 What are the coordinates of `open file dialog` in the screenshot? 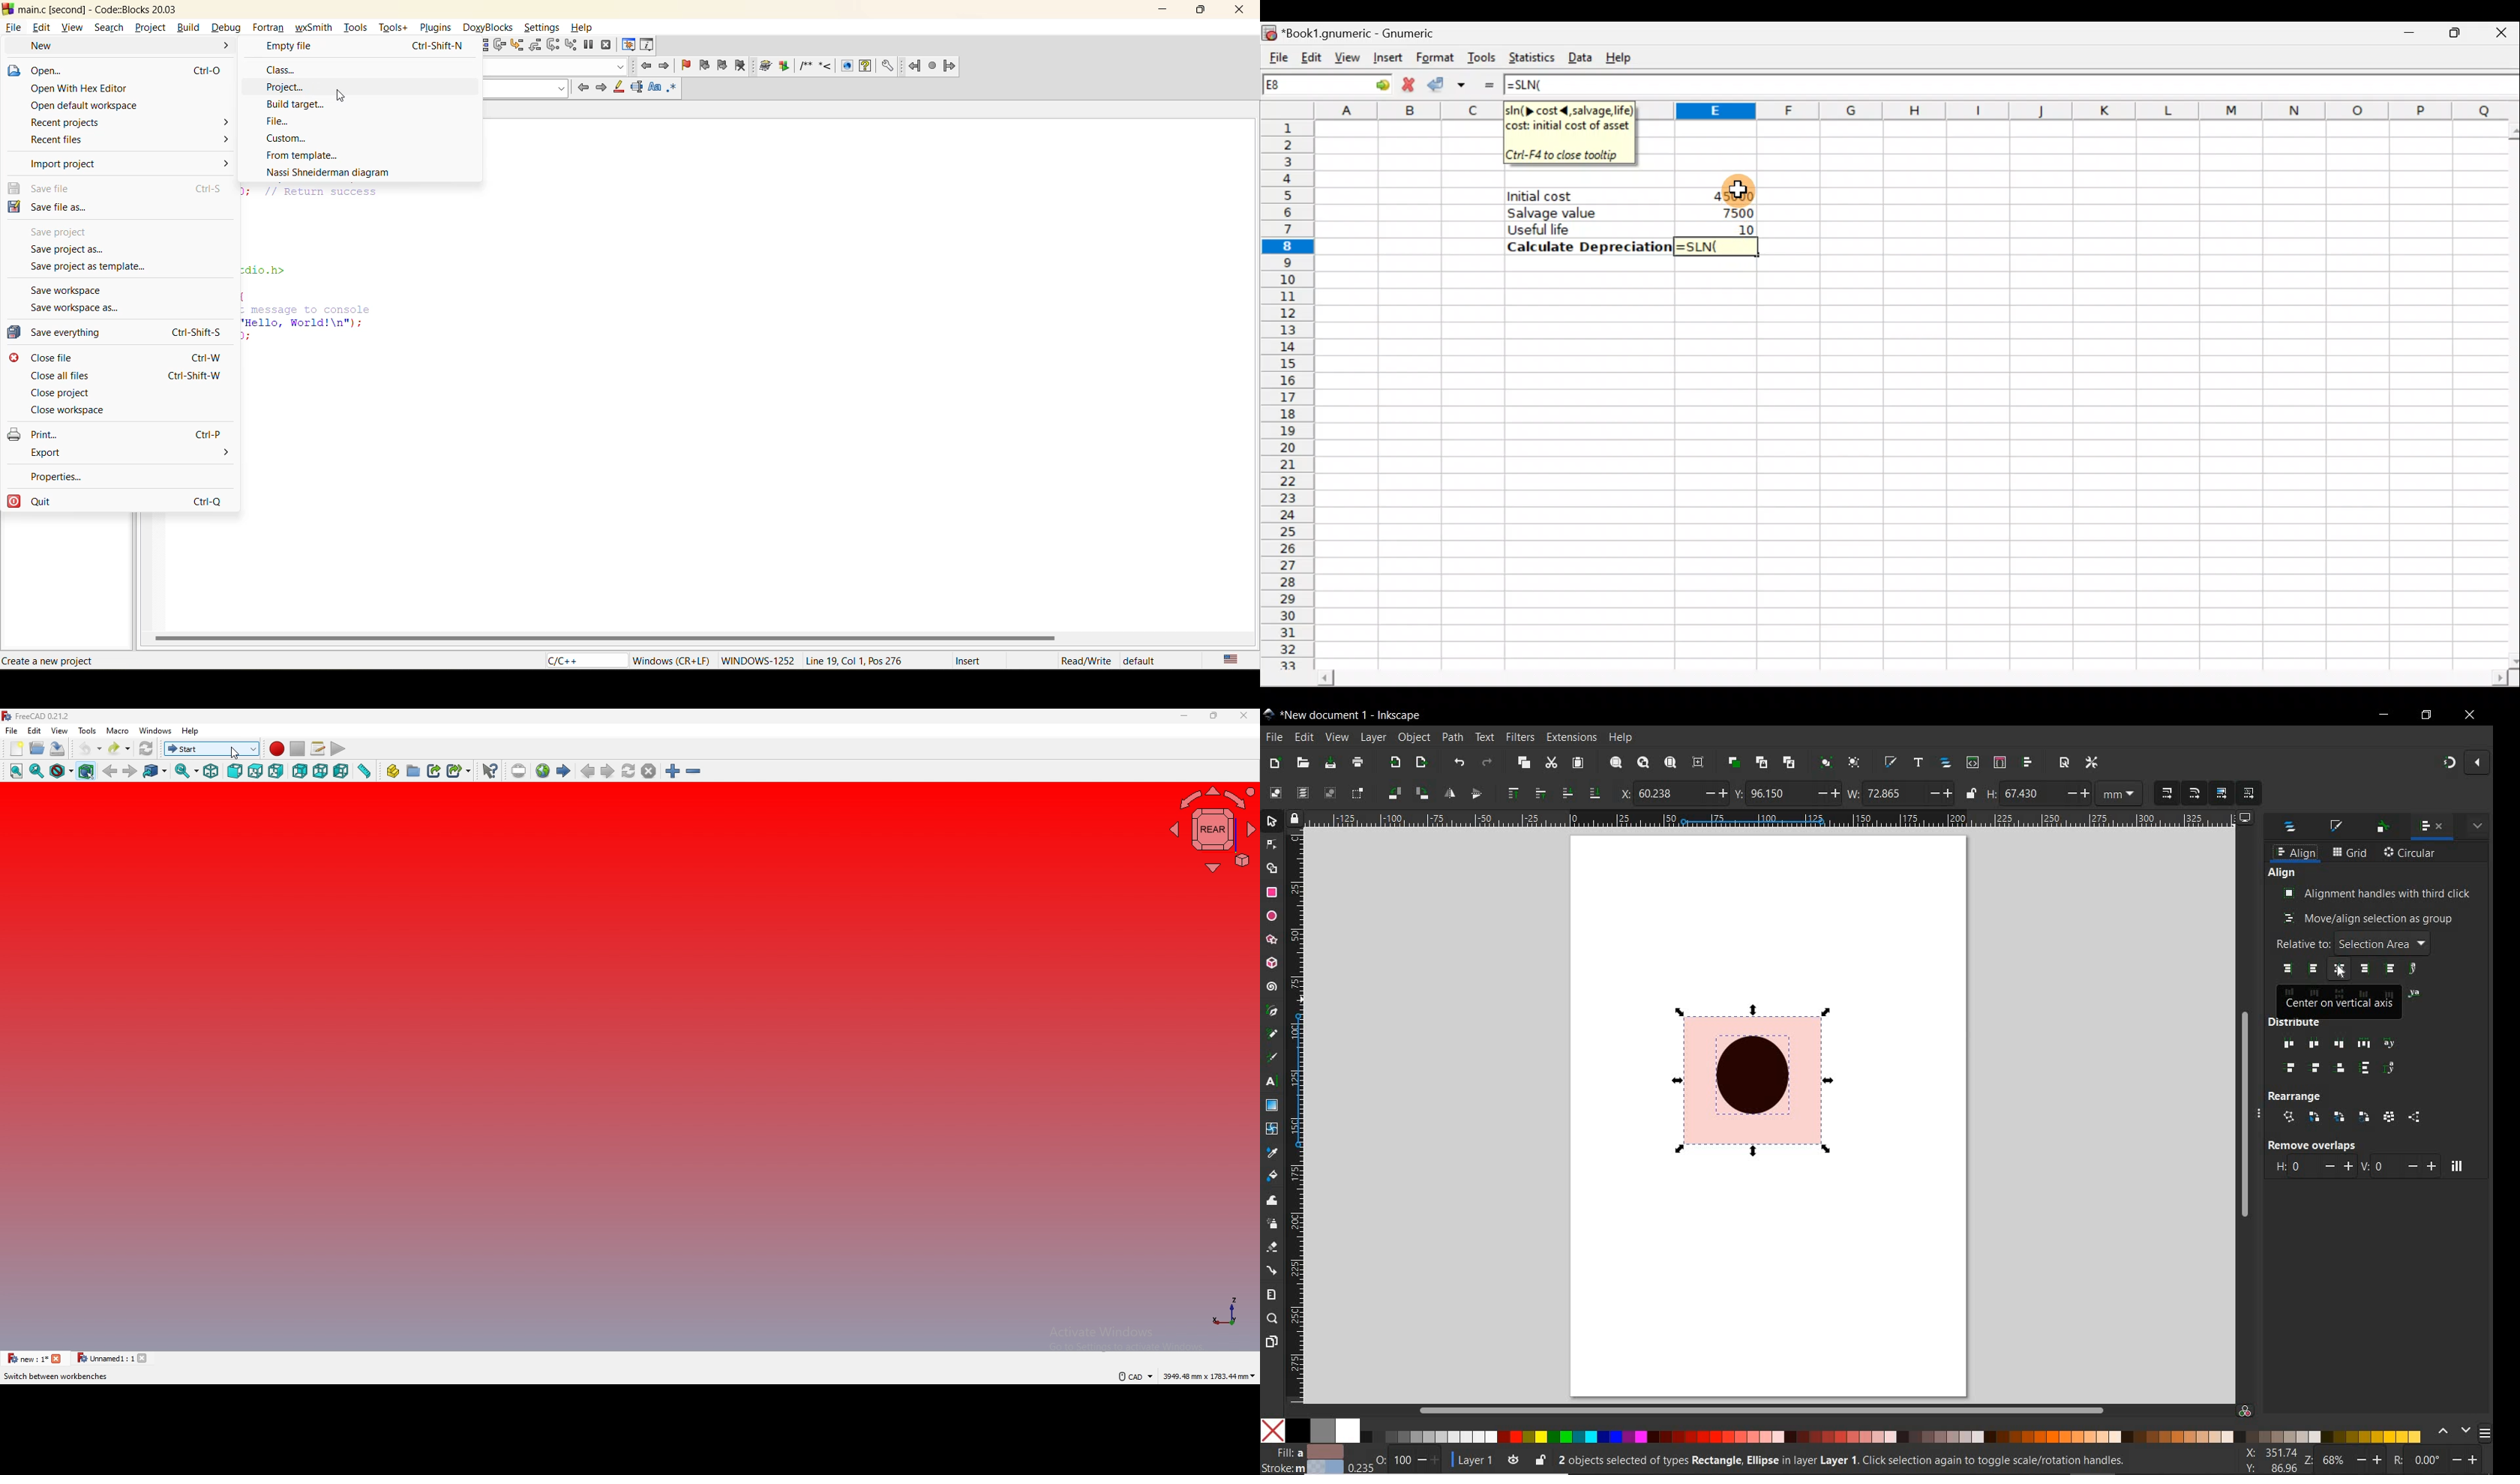 It's located at (1303, 764).